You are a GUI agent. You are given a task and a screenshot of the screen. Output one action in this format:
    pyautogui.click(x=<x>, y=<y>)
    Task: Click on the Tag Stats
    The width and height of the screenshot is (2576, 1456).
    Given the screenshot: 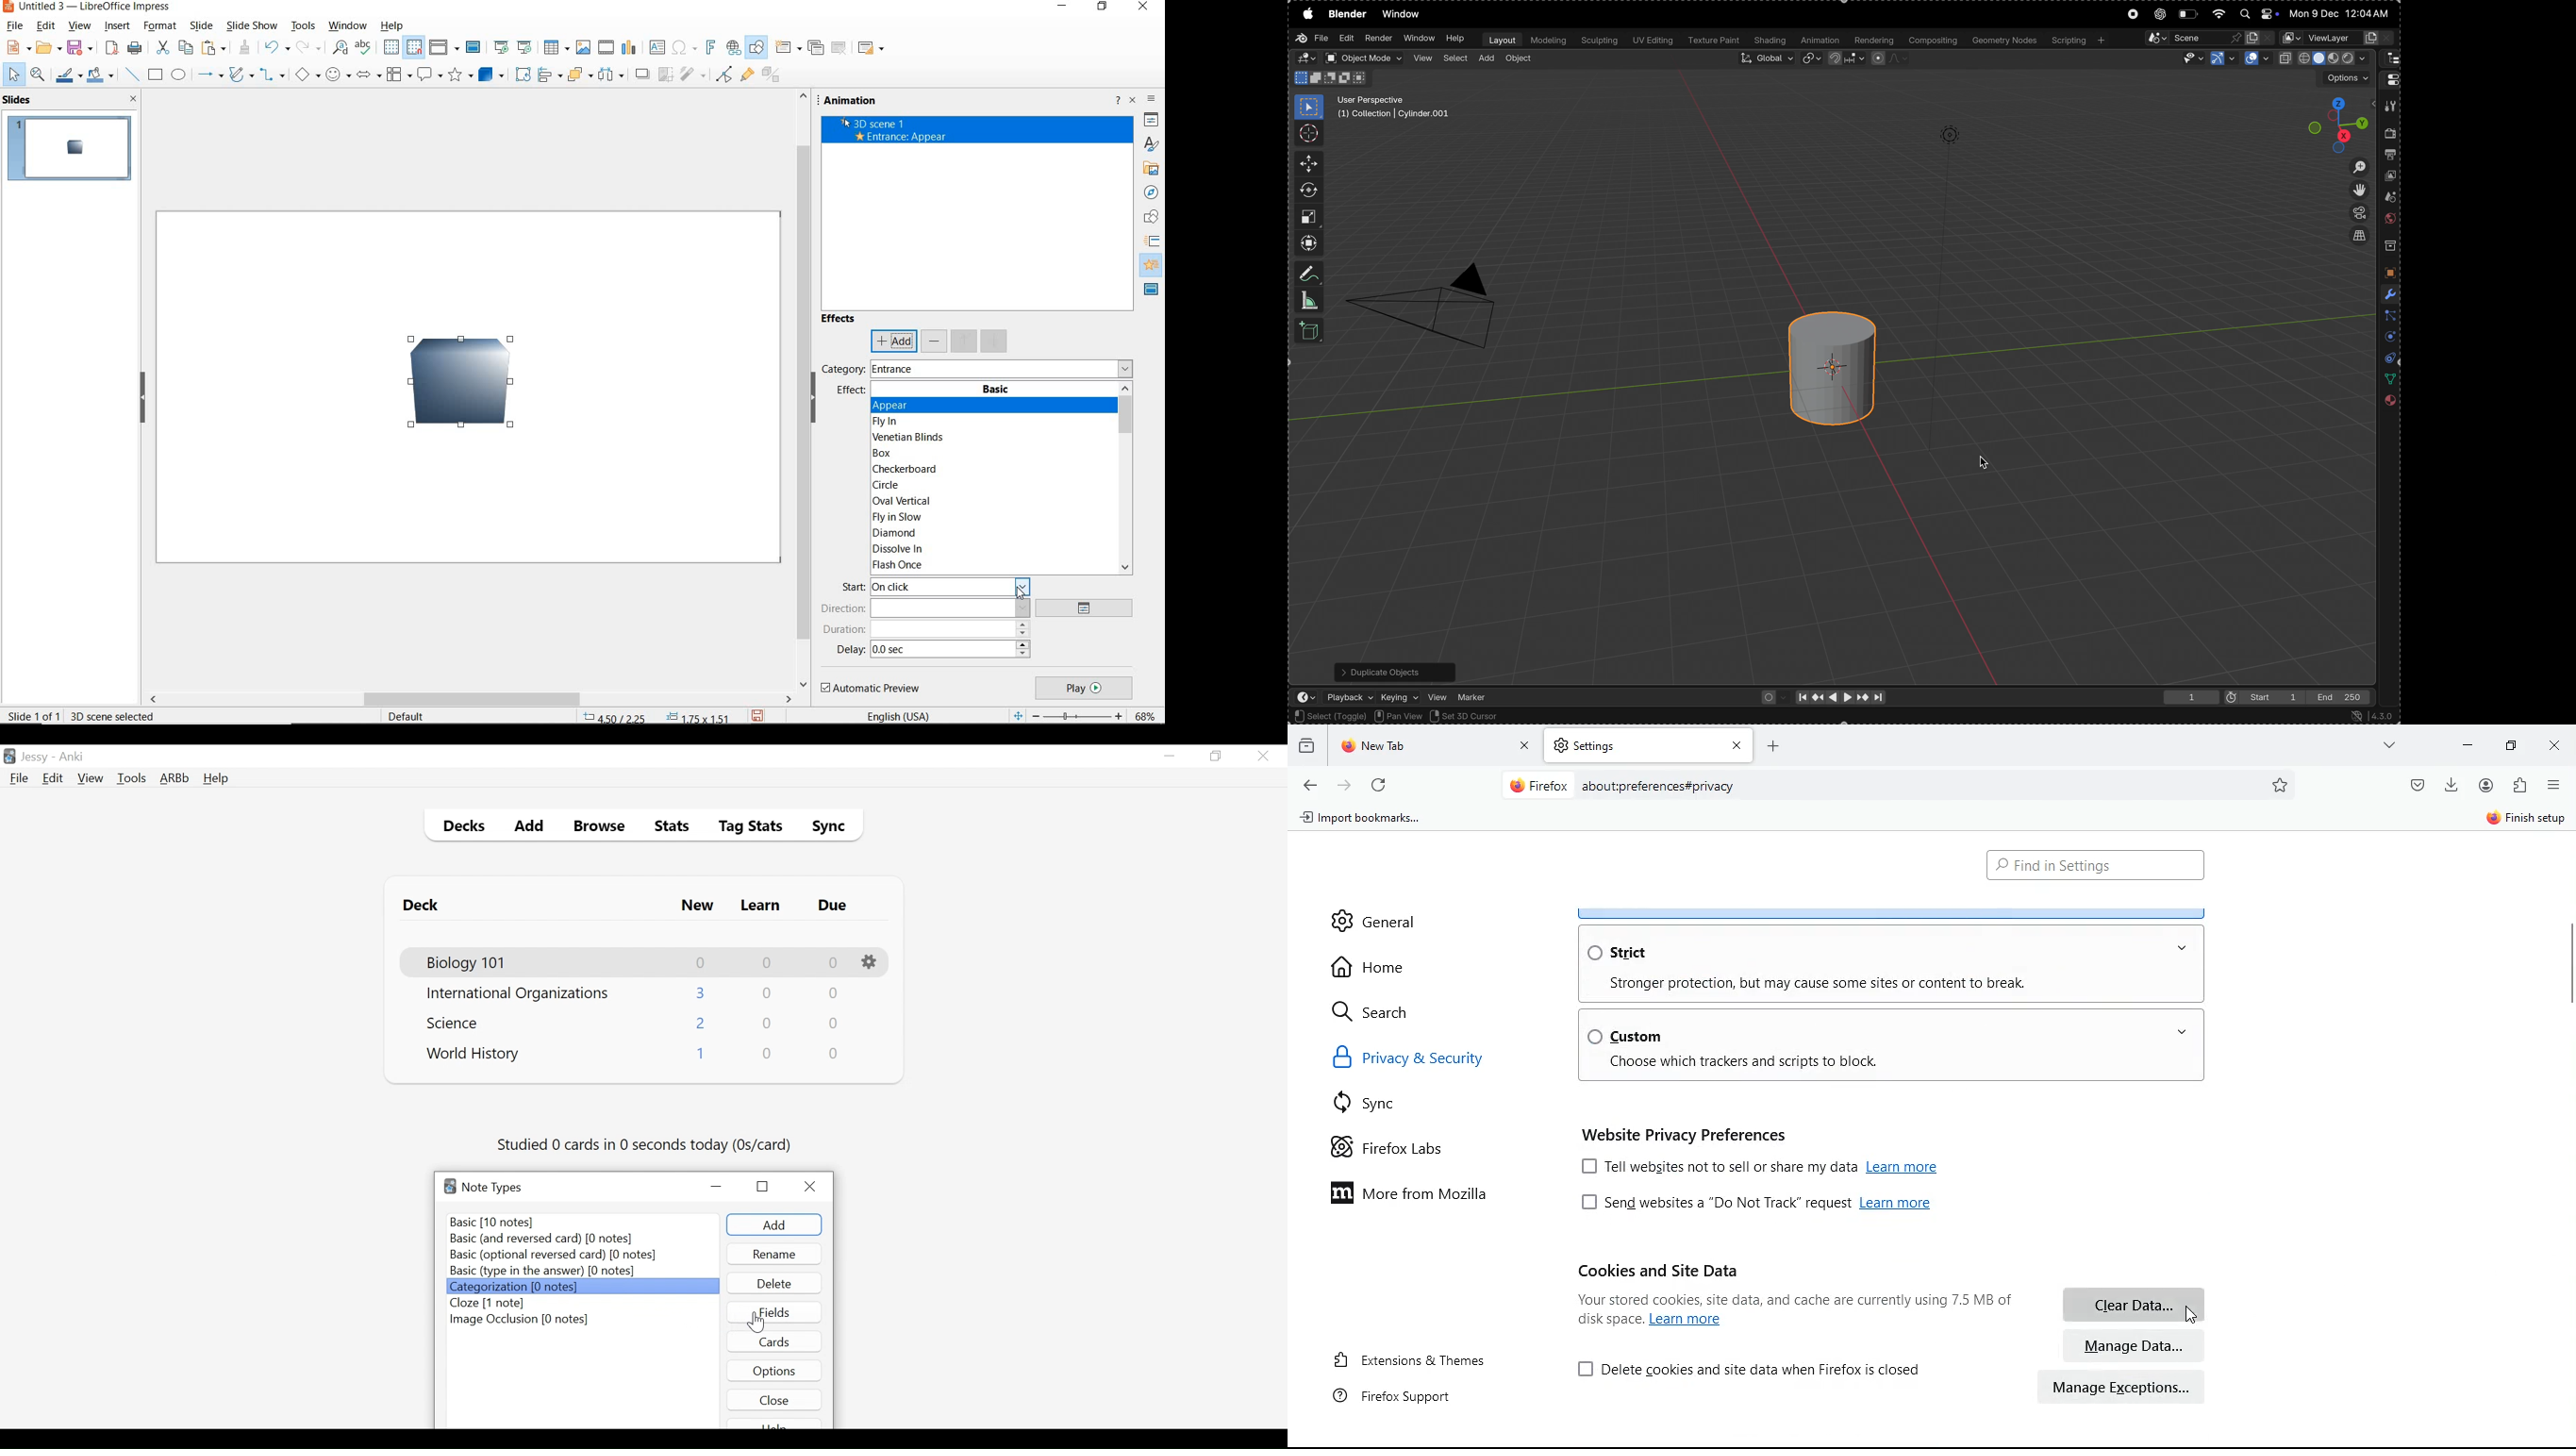 What is the action you would take?
    pyautogui.click(x=743, y=828)
    